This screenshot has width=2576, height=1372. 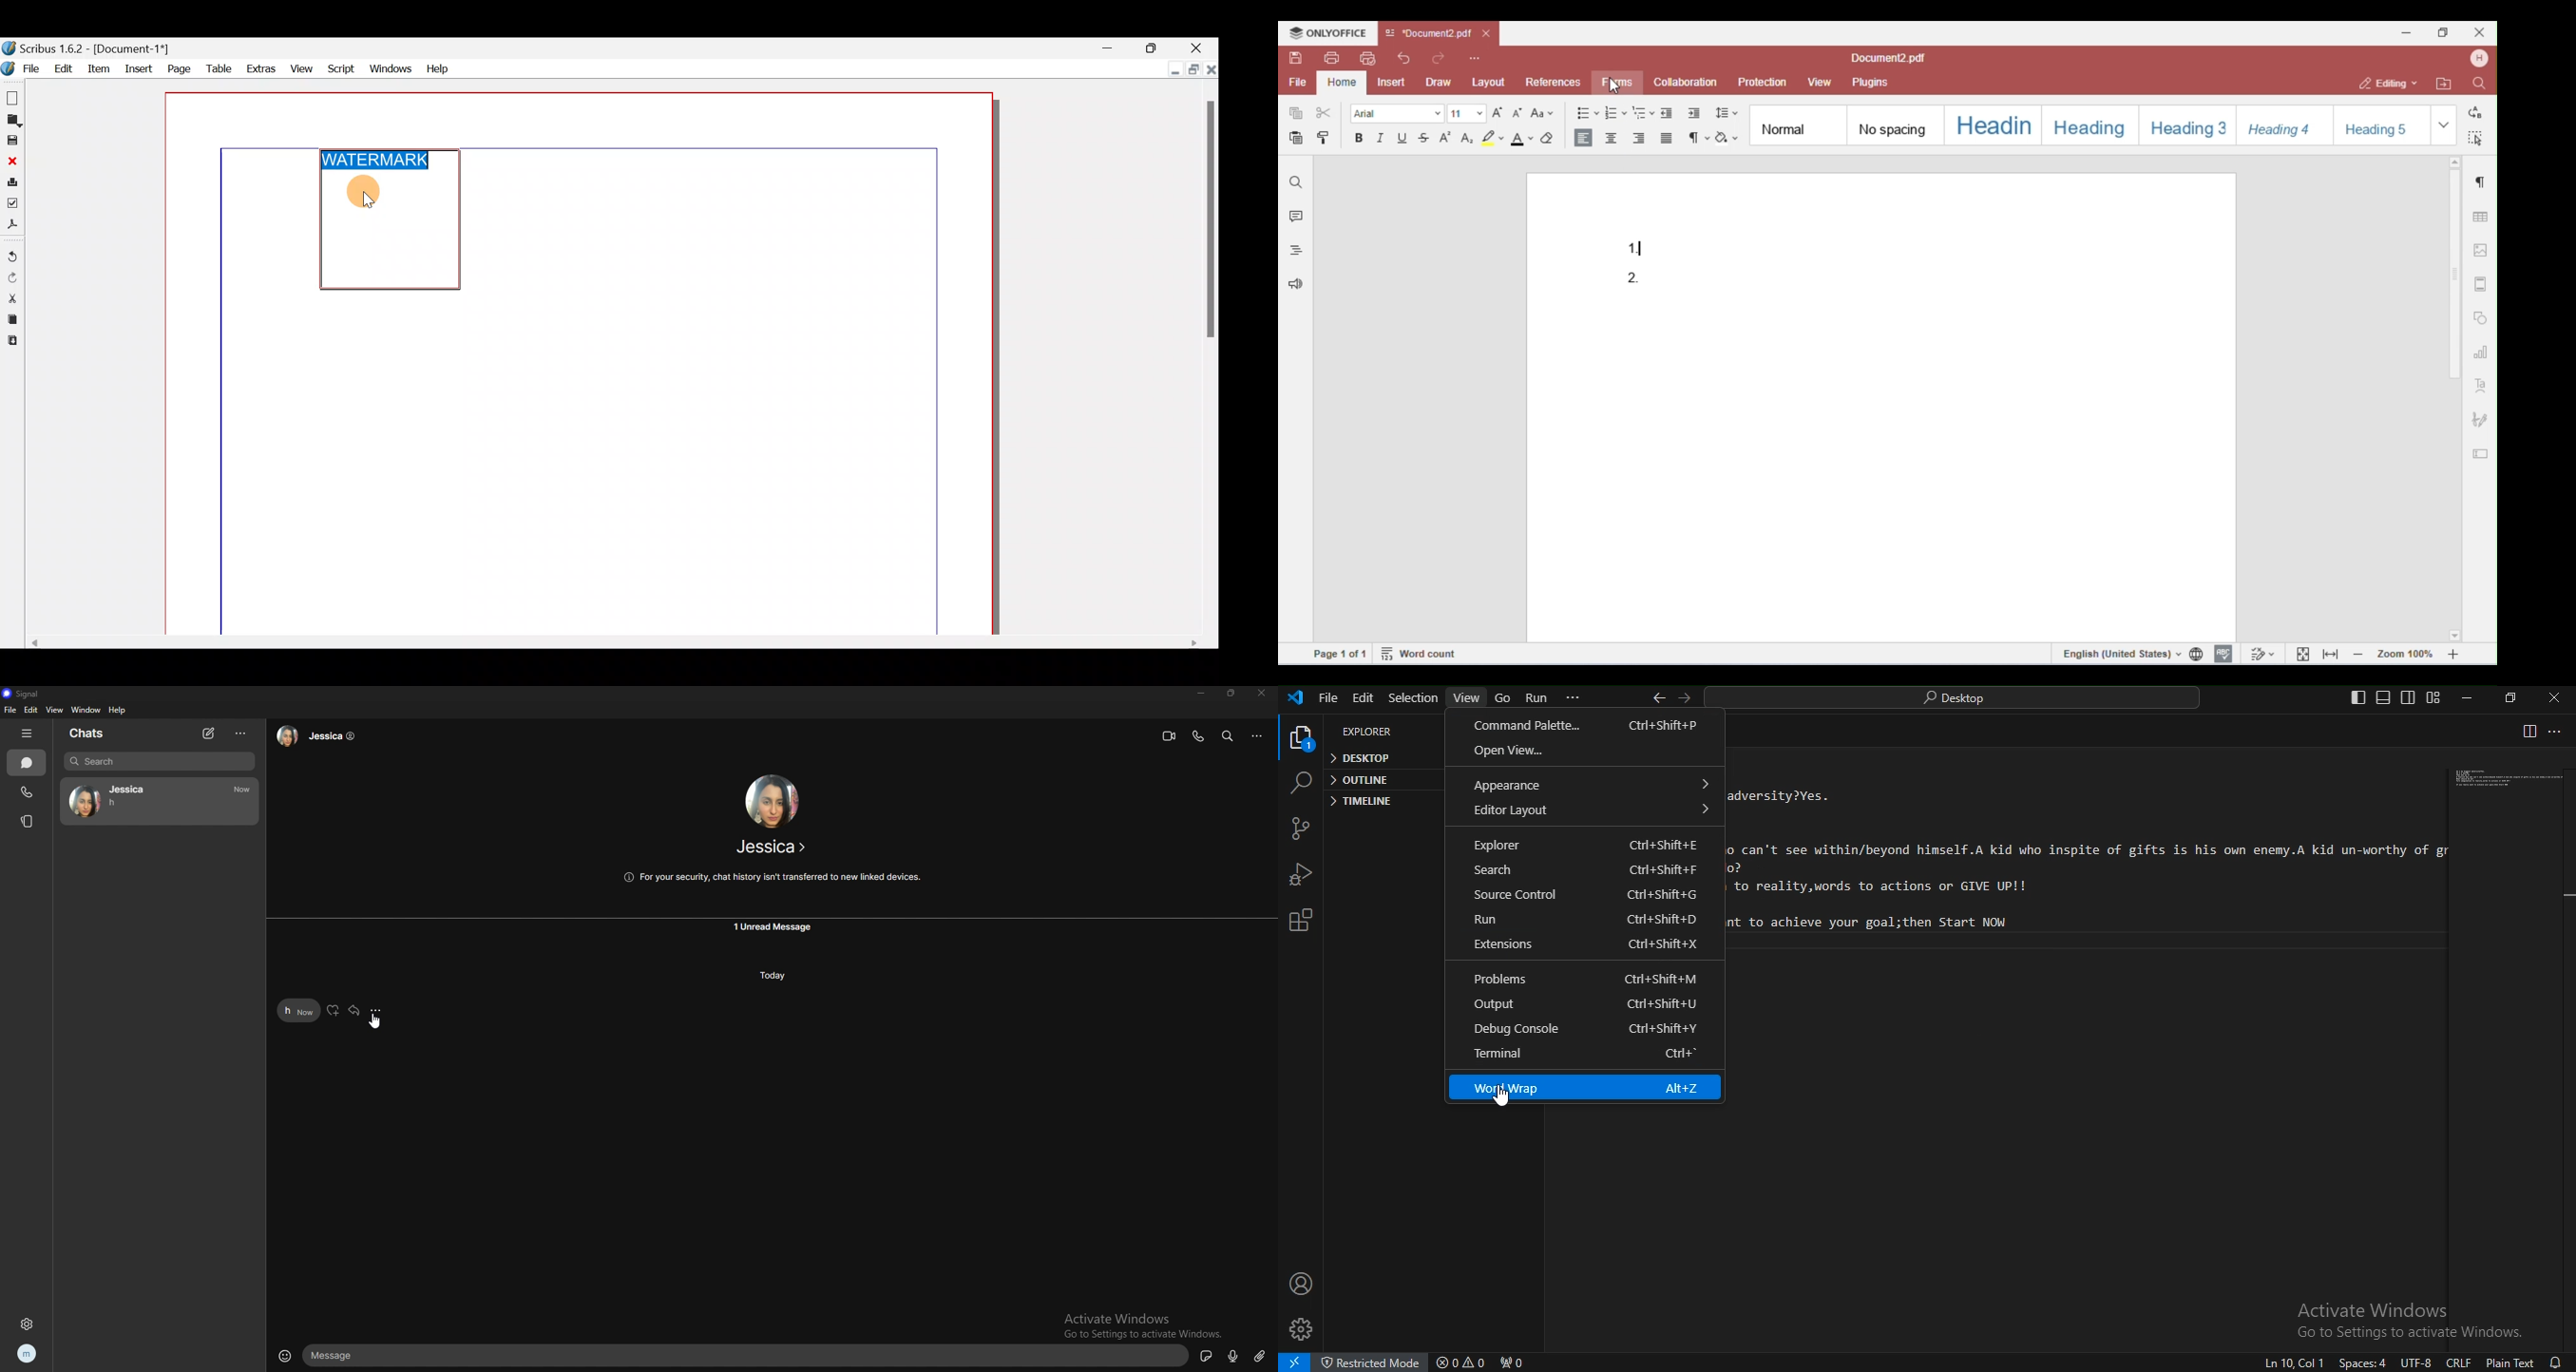 I want to click on Maximise, so click(x=1153, y=46).